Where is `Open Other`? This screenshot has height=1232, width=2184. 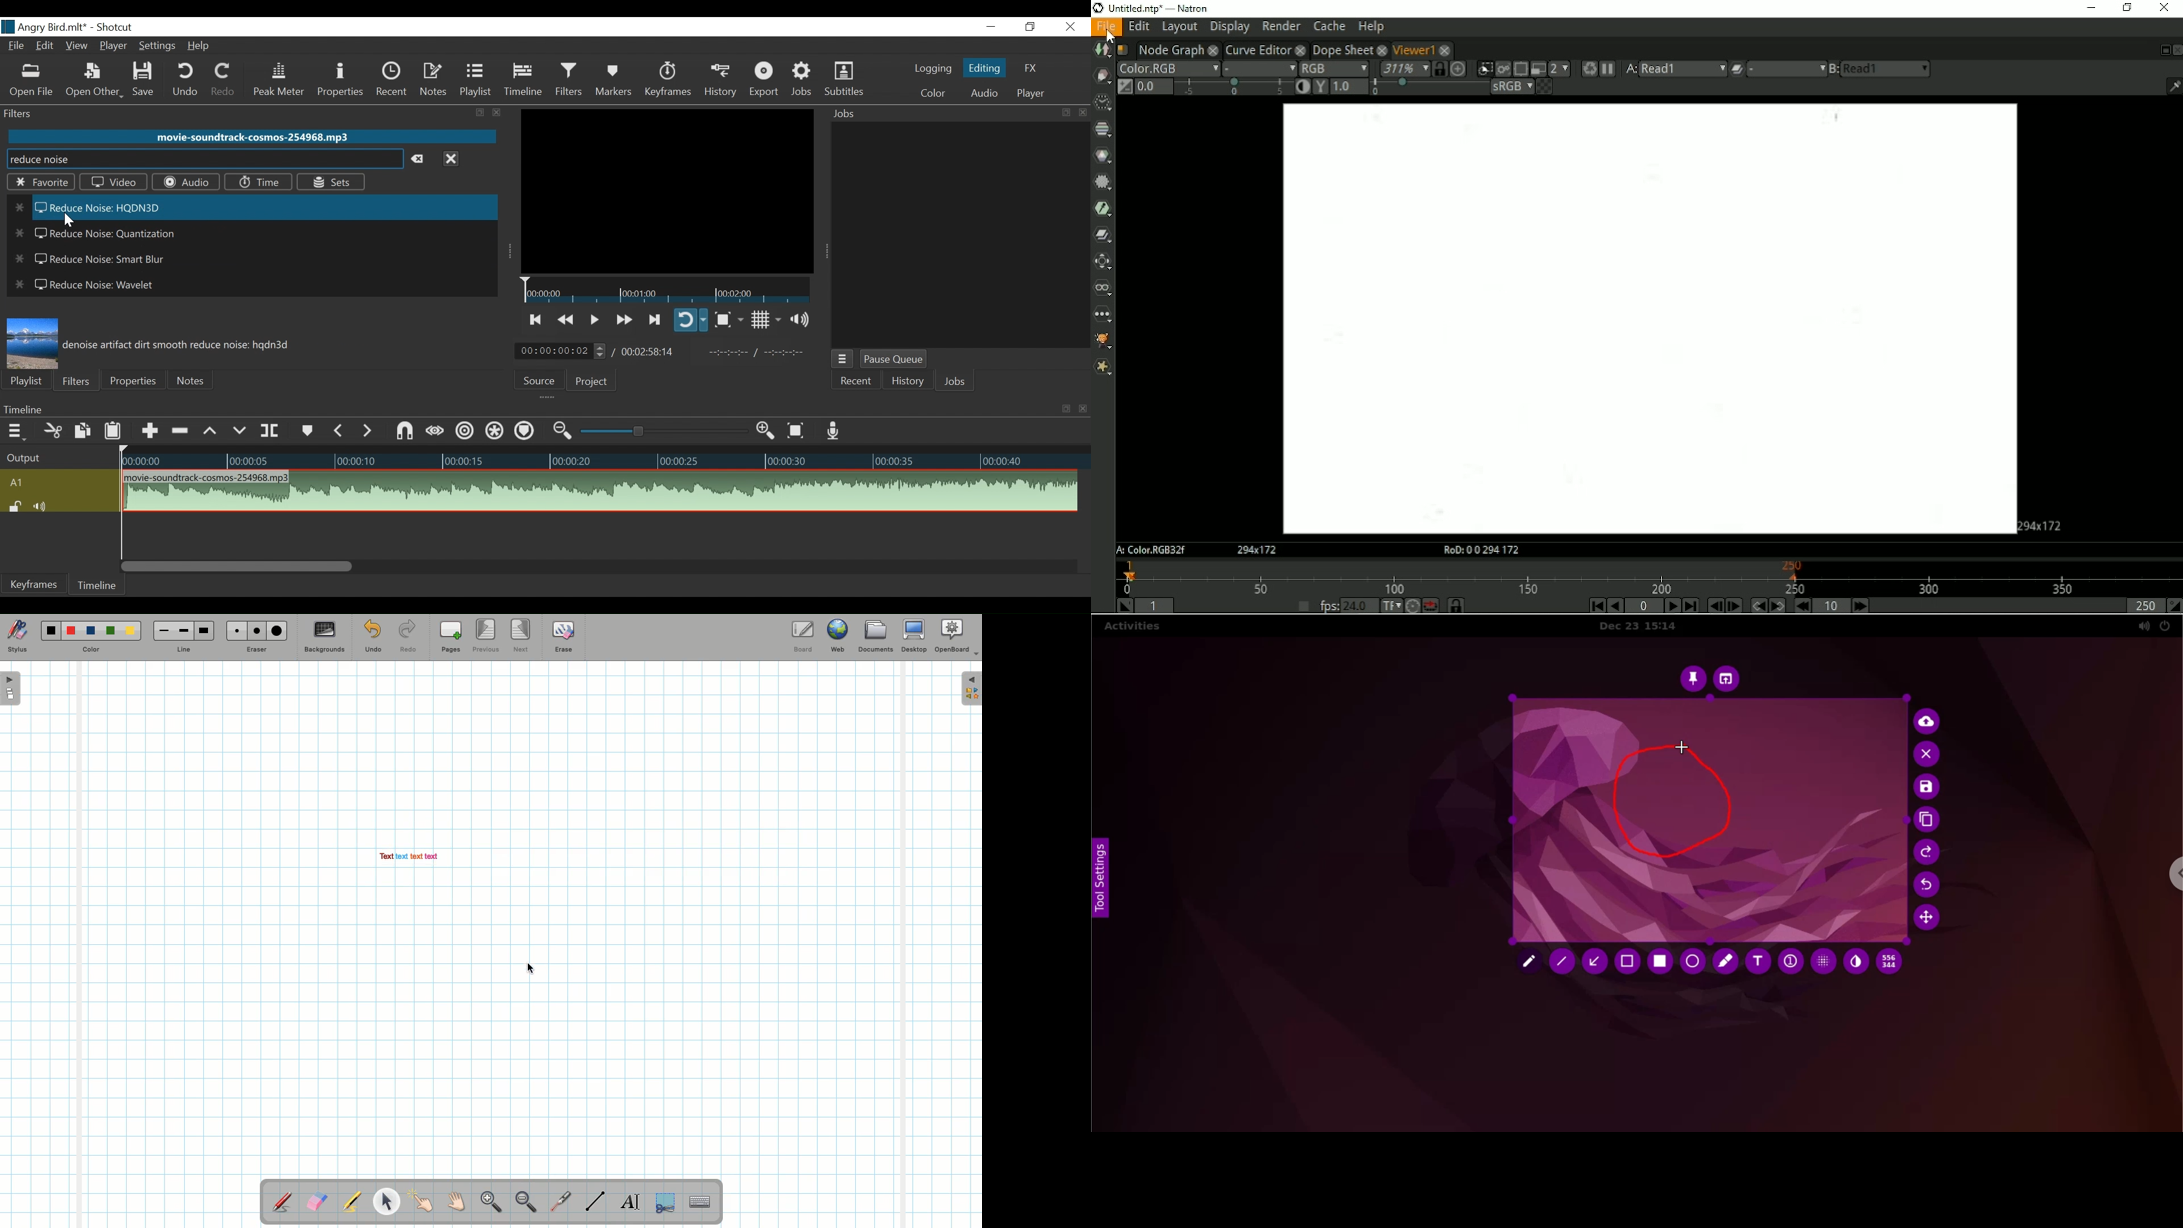 Open Other is located at coordinates (94, 81).